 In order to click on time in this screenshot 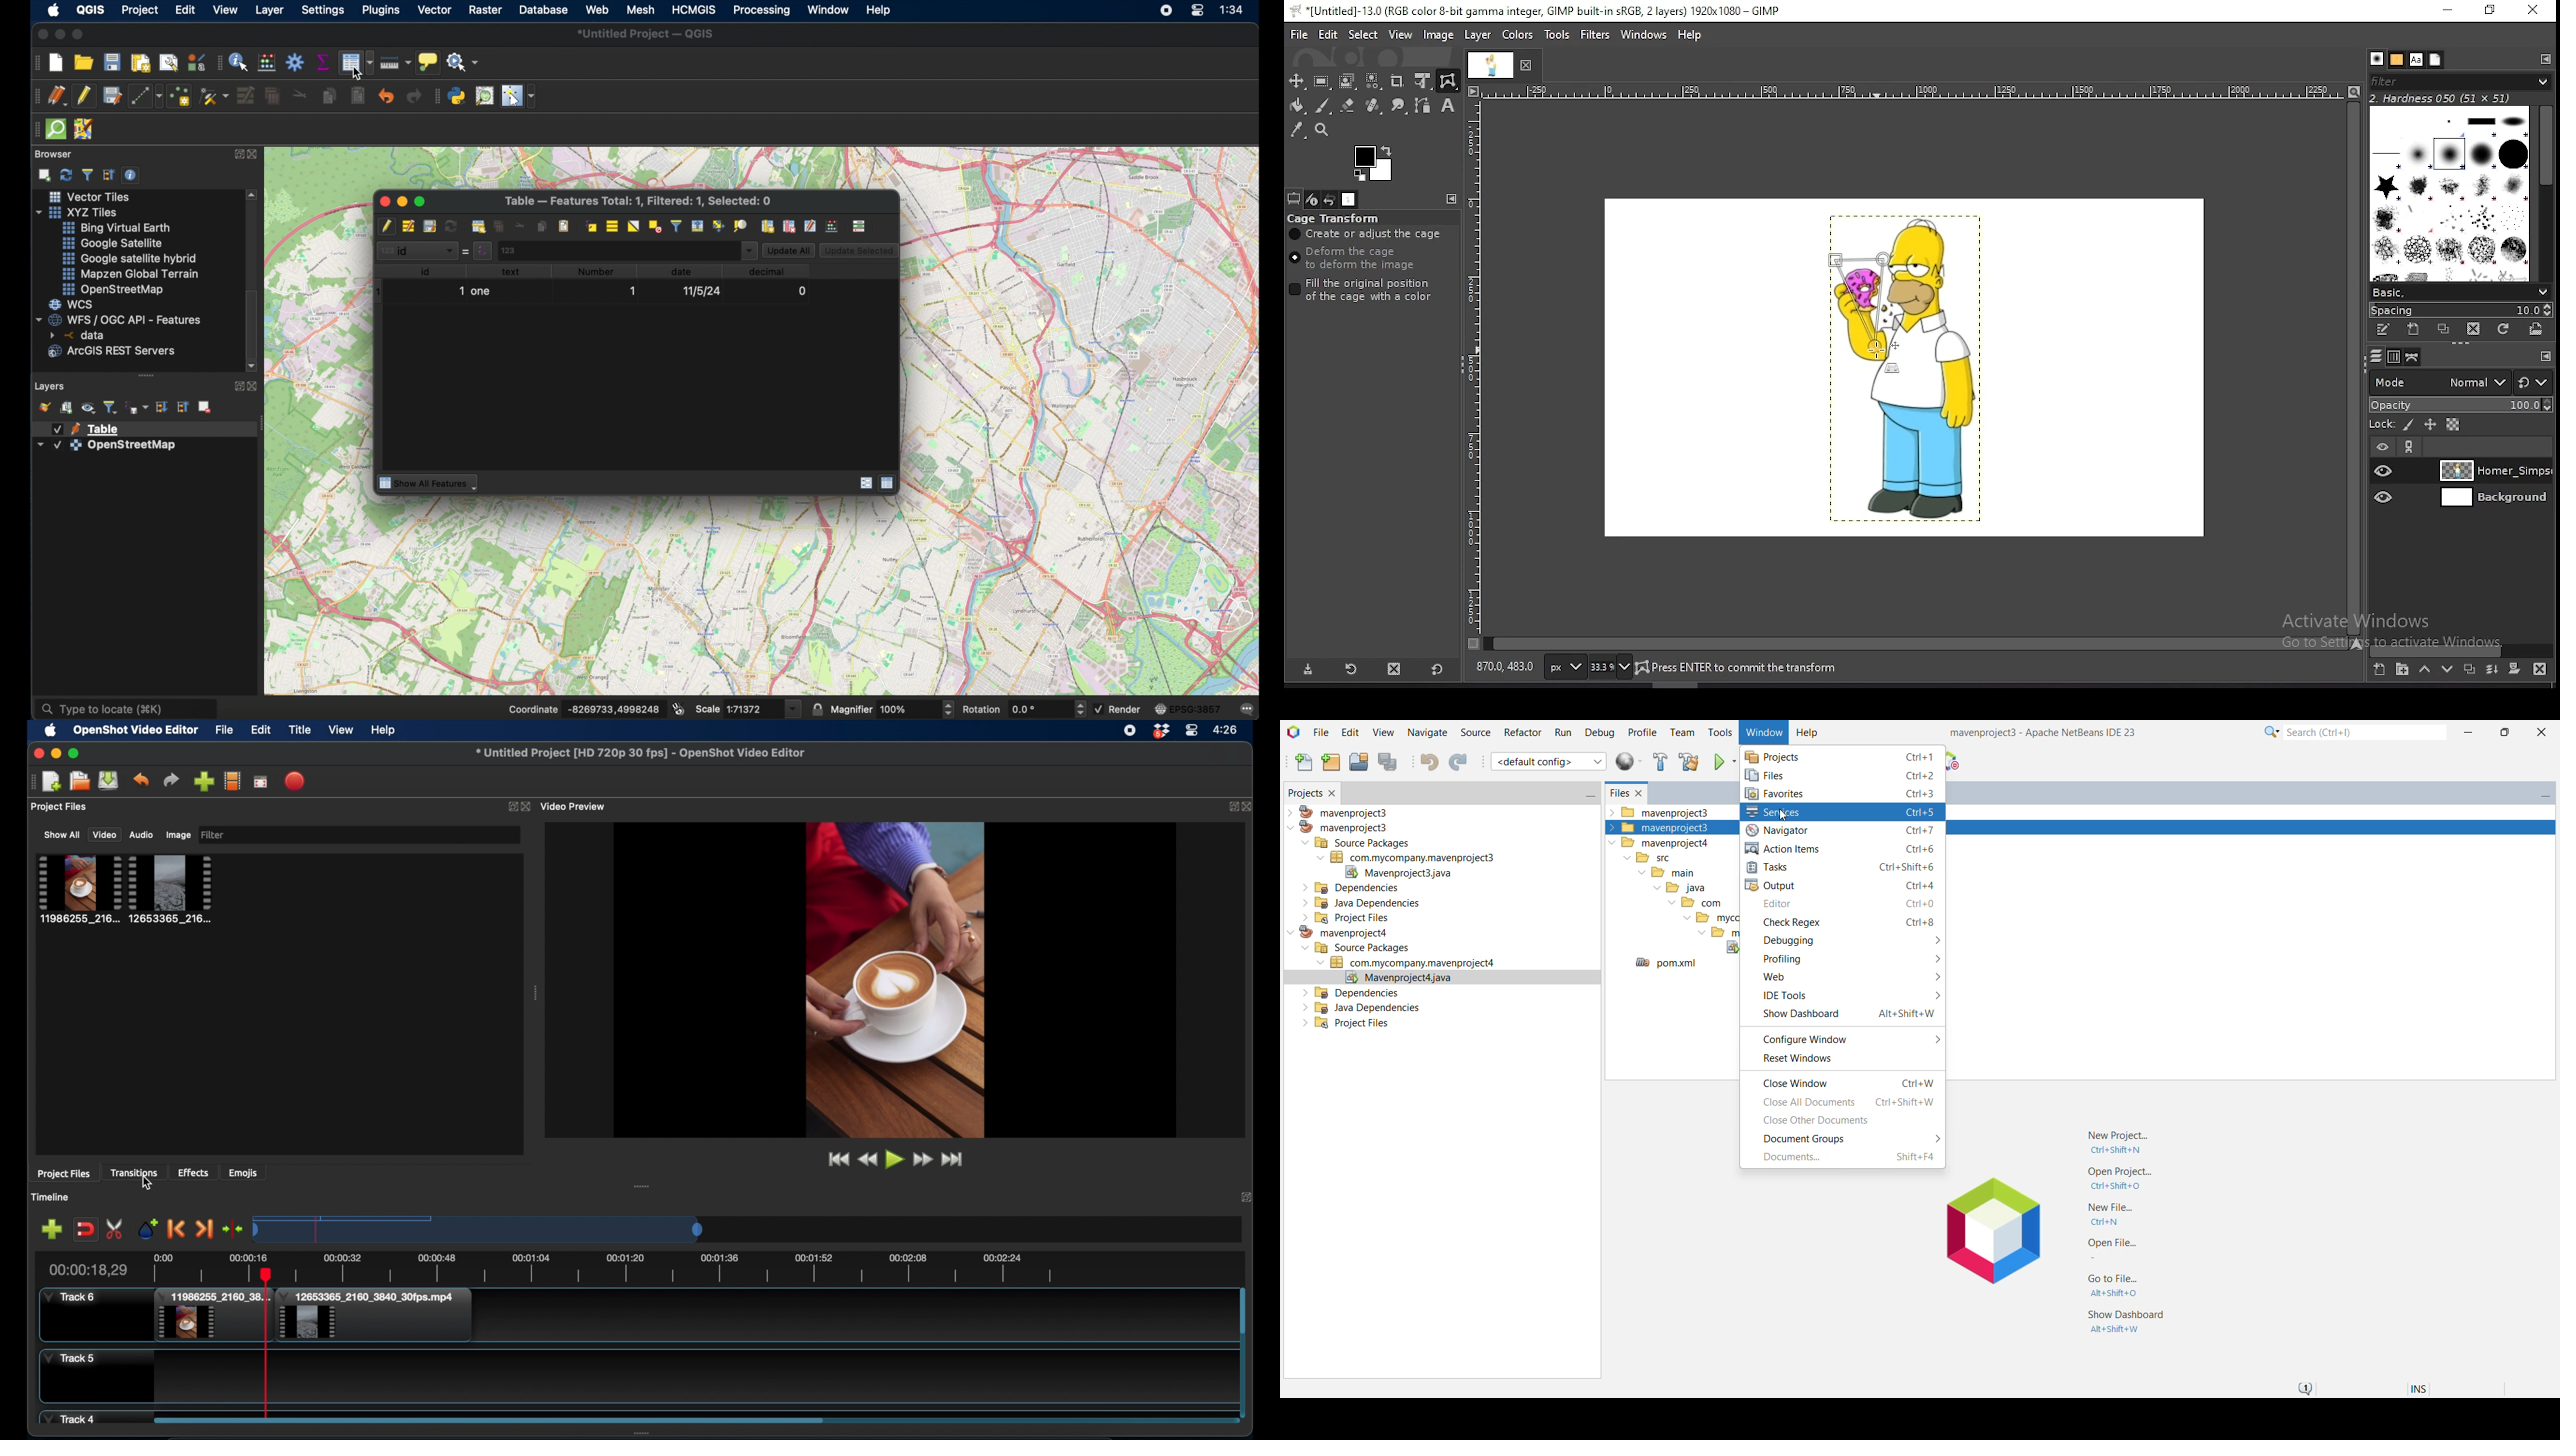, I will do `click(1227, 729)`.